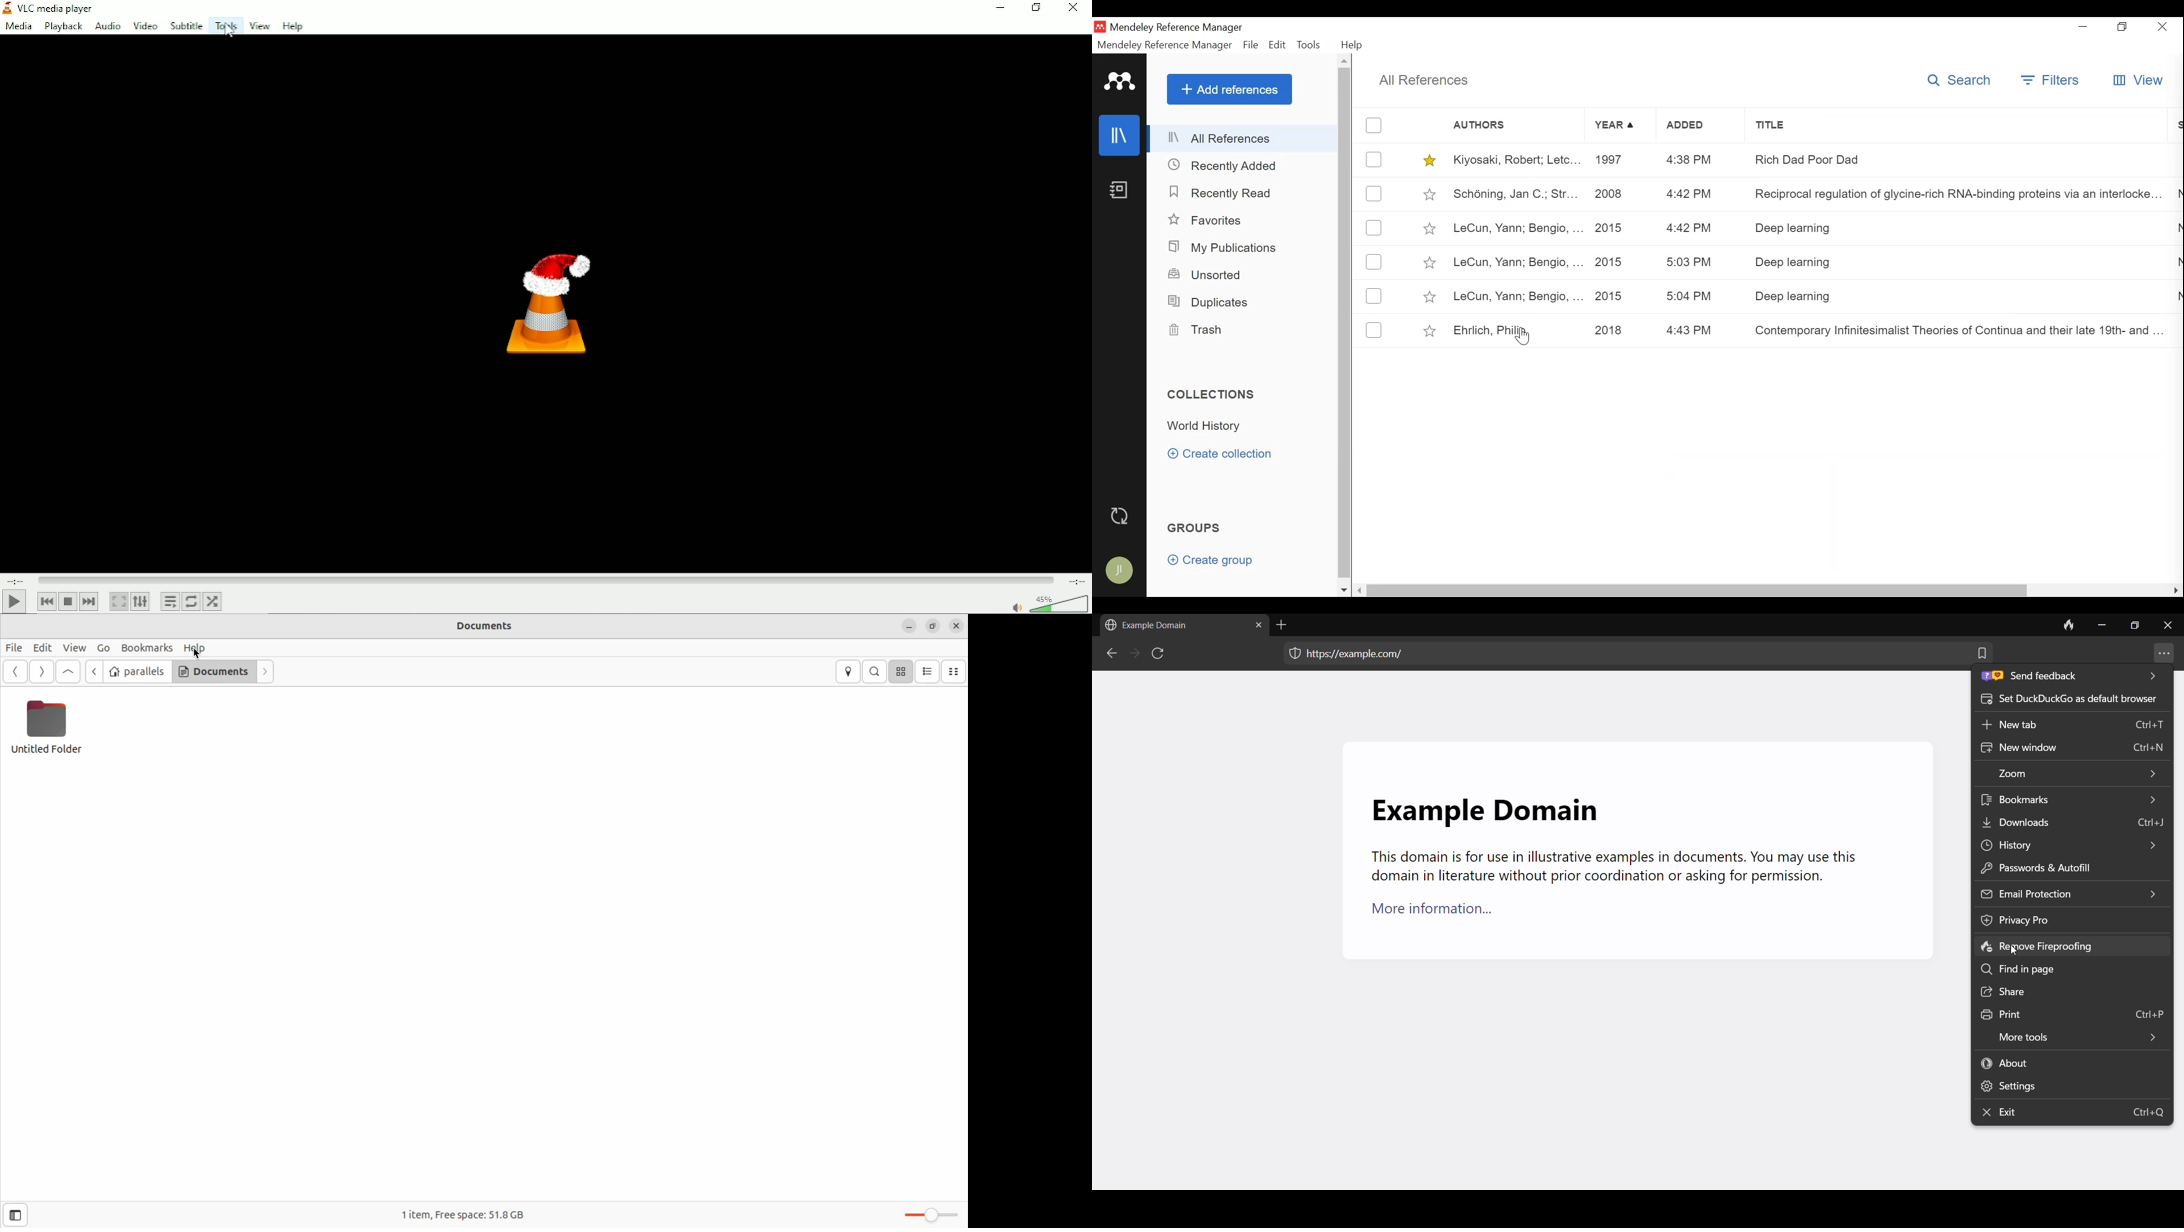 The image size is (2184, 1232). Describe the element at coordinates (2083, 27) in the screenshot. I see `minimize` at that location.